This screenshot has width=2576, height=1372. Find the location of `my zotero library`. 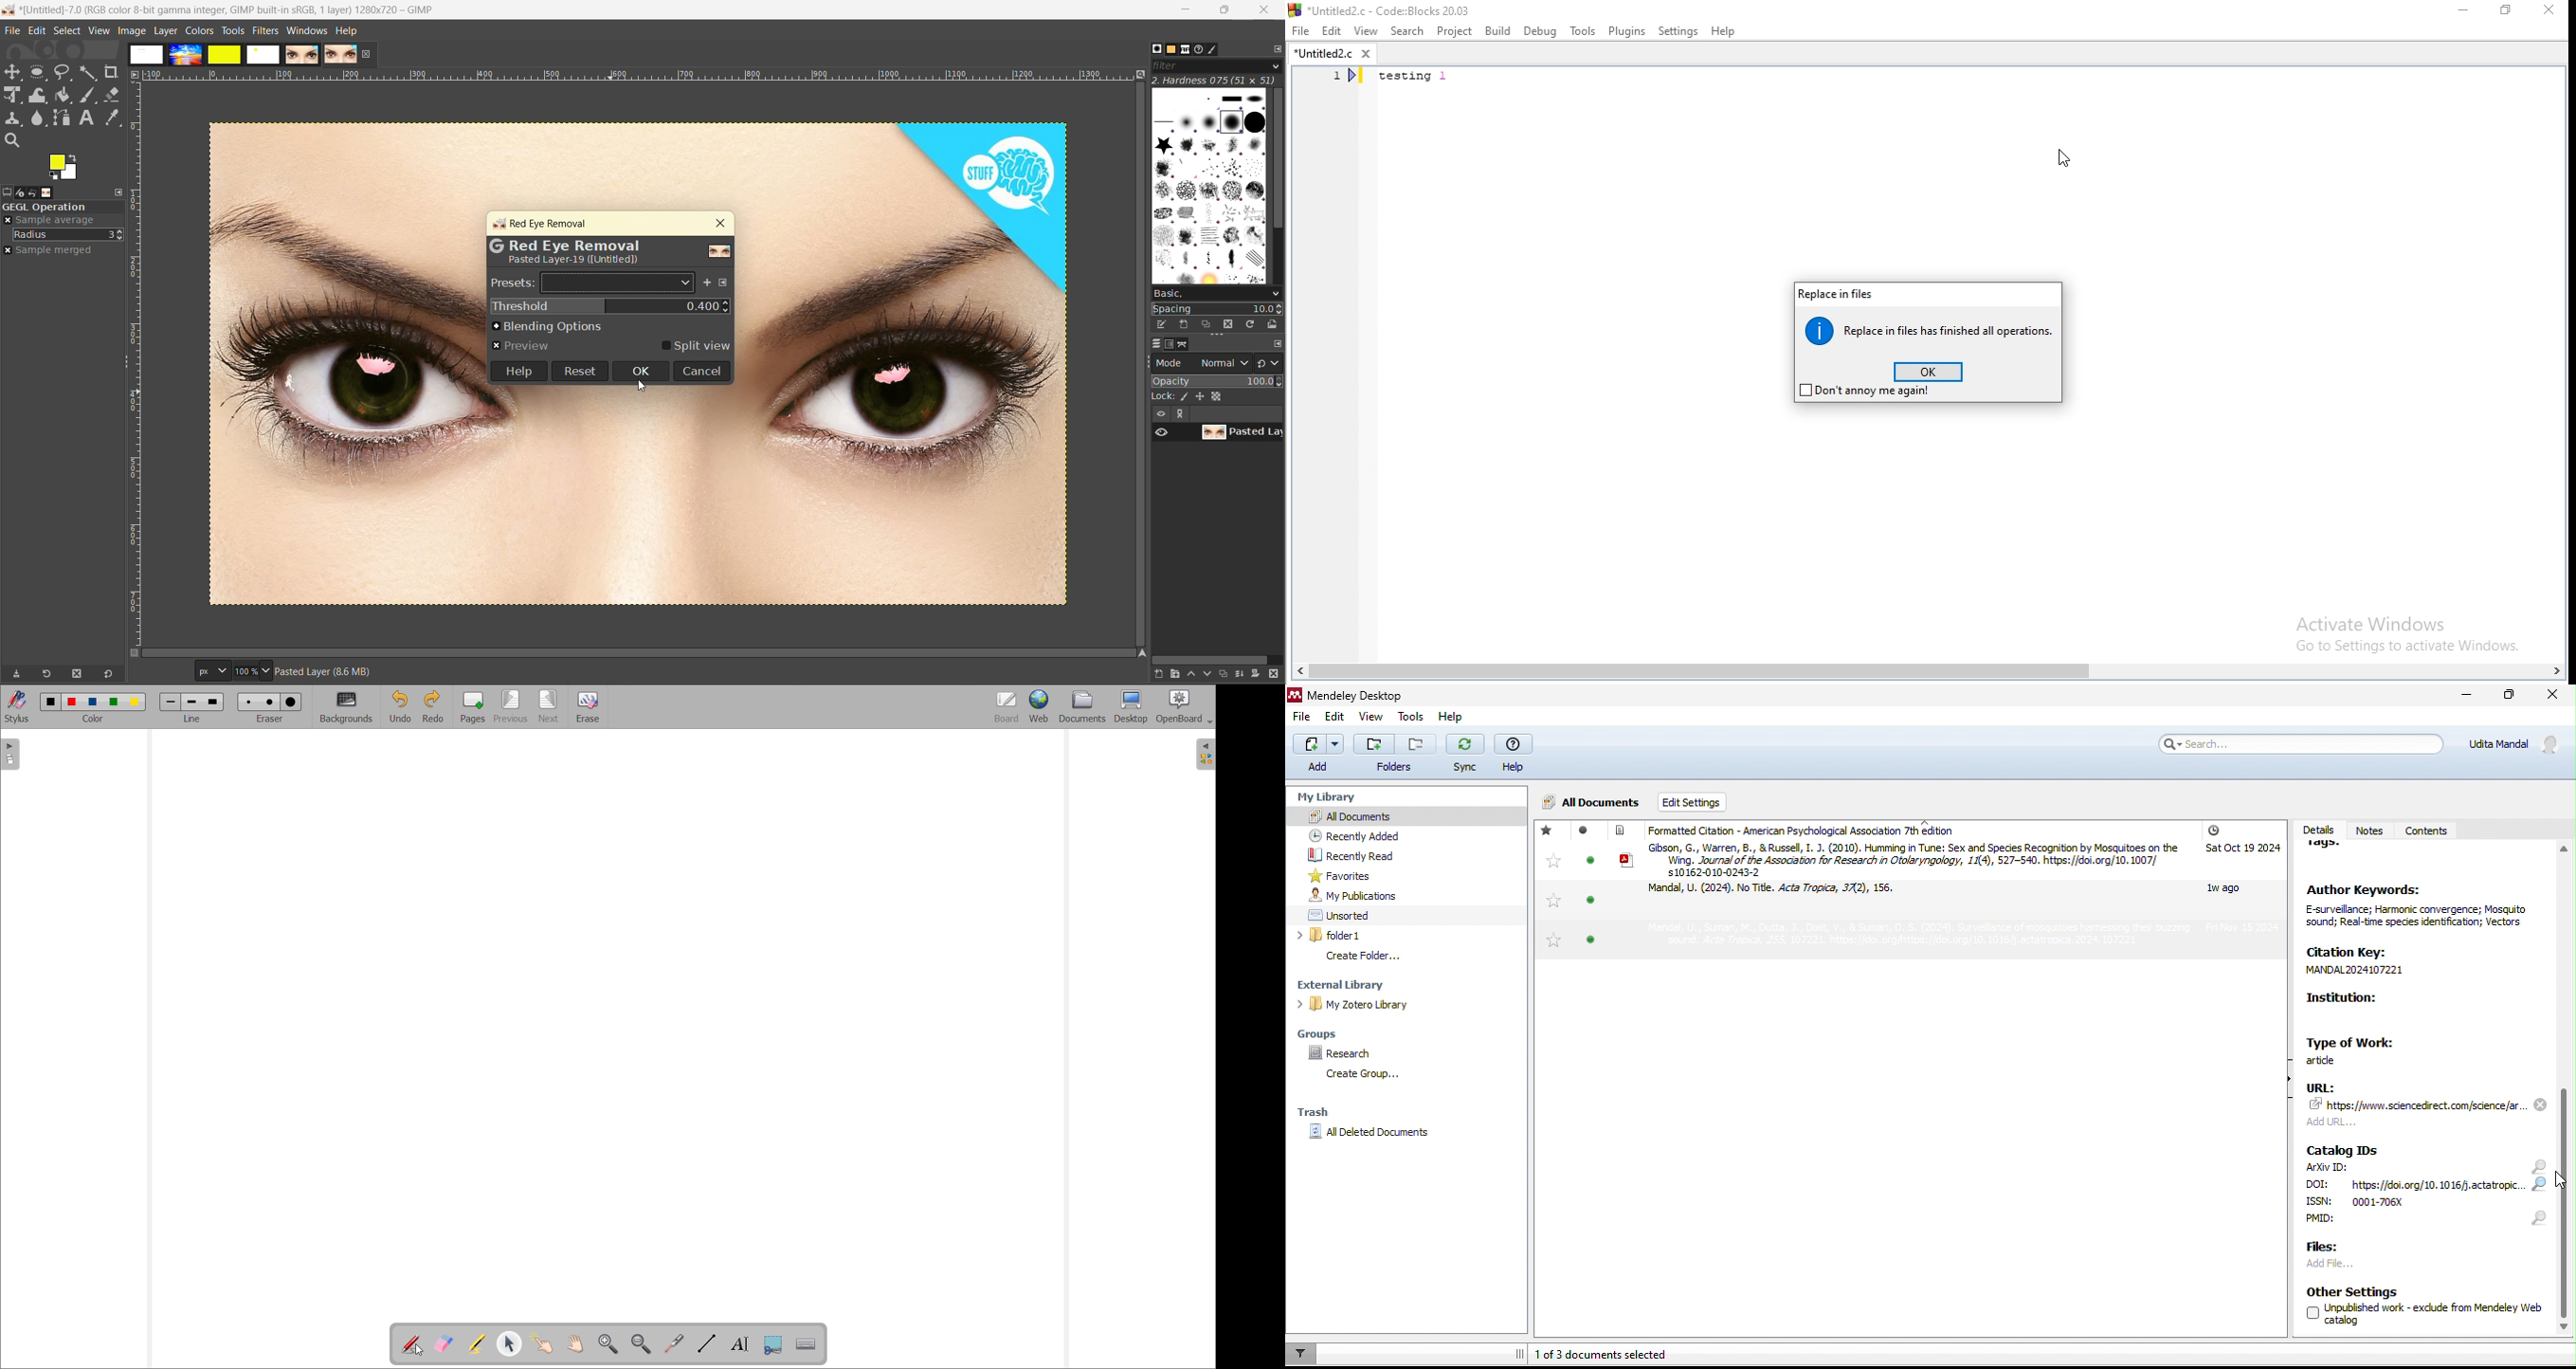

my zotero library is located at coordinates (1397, 1004).